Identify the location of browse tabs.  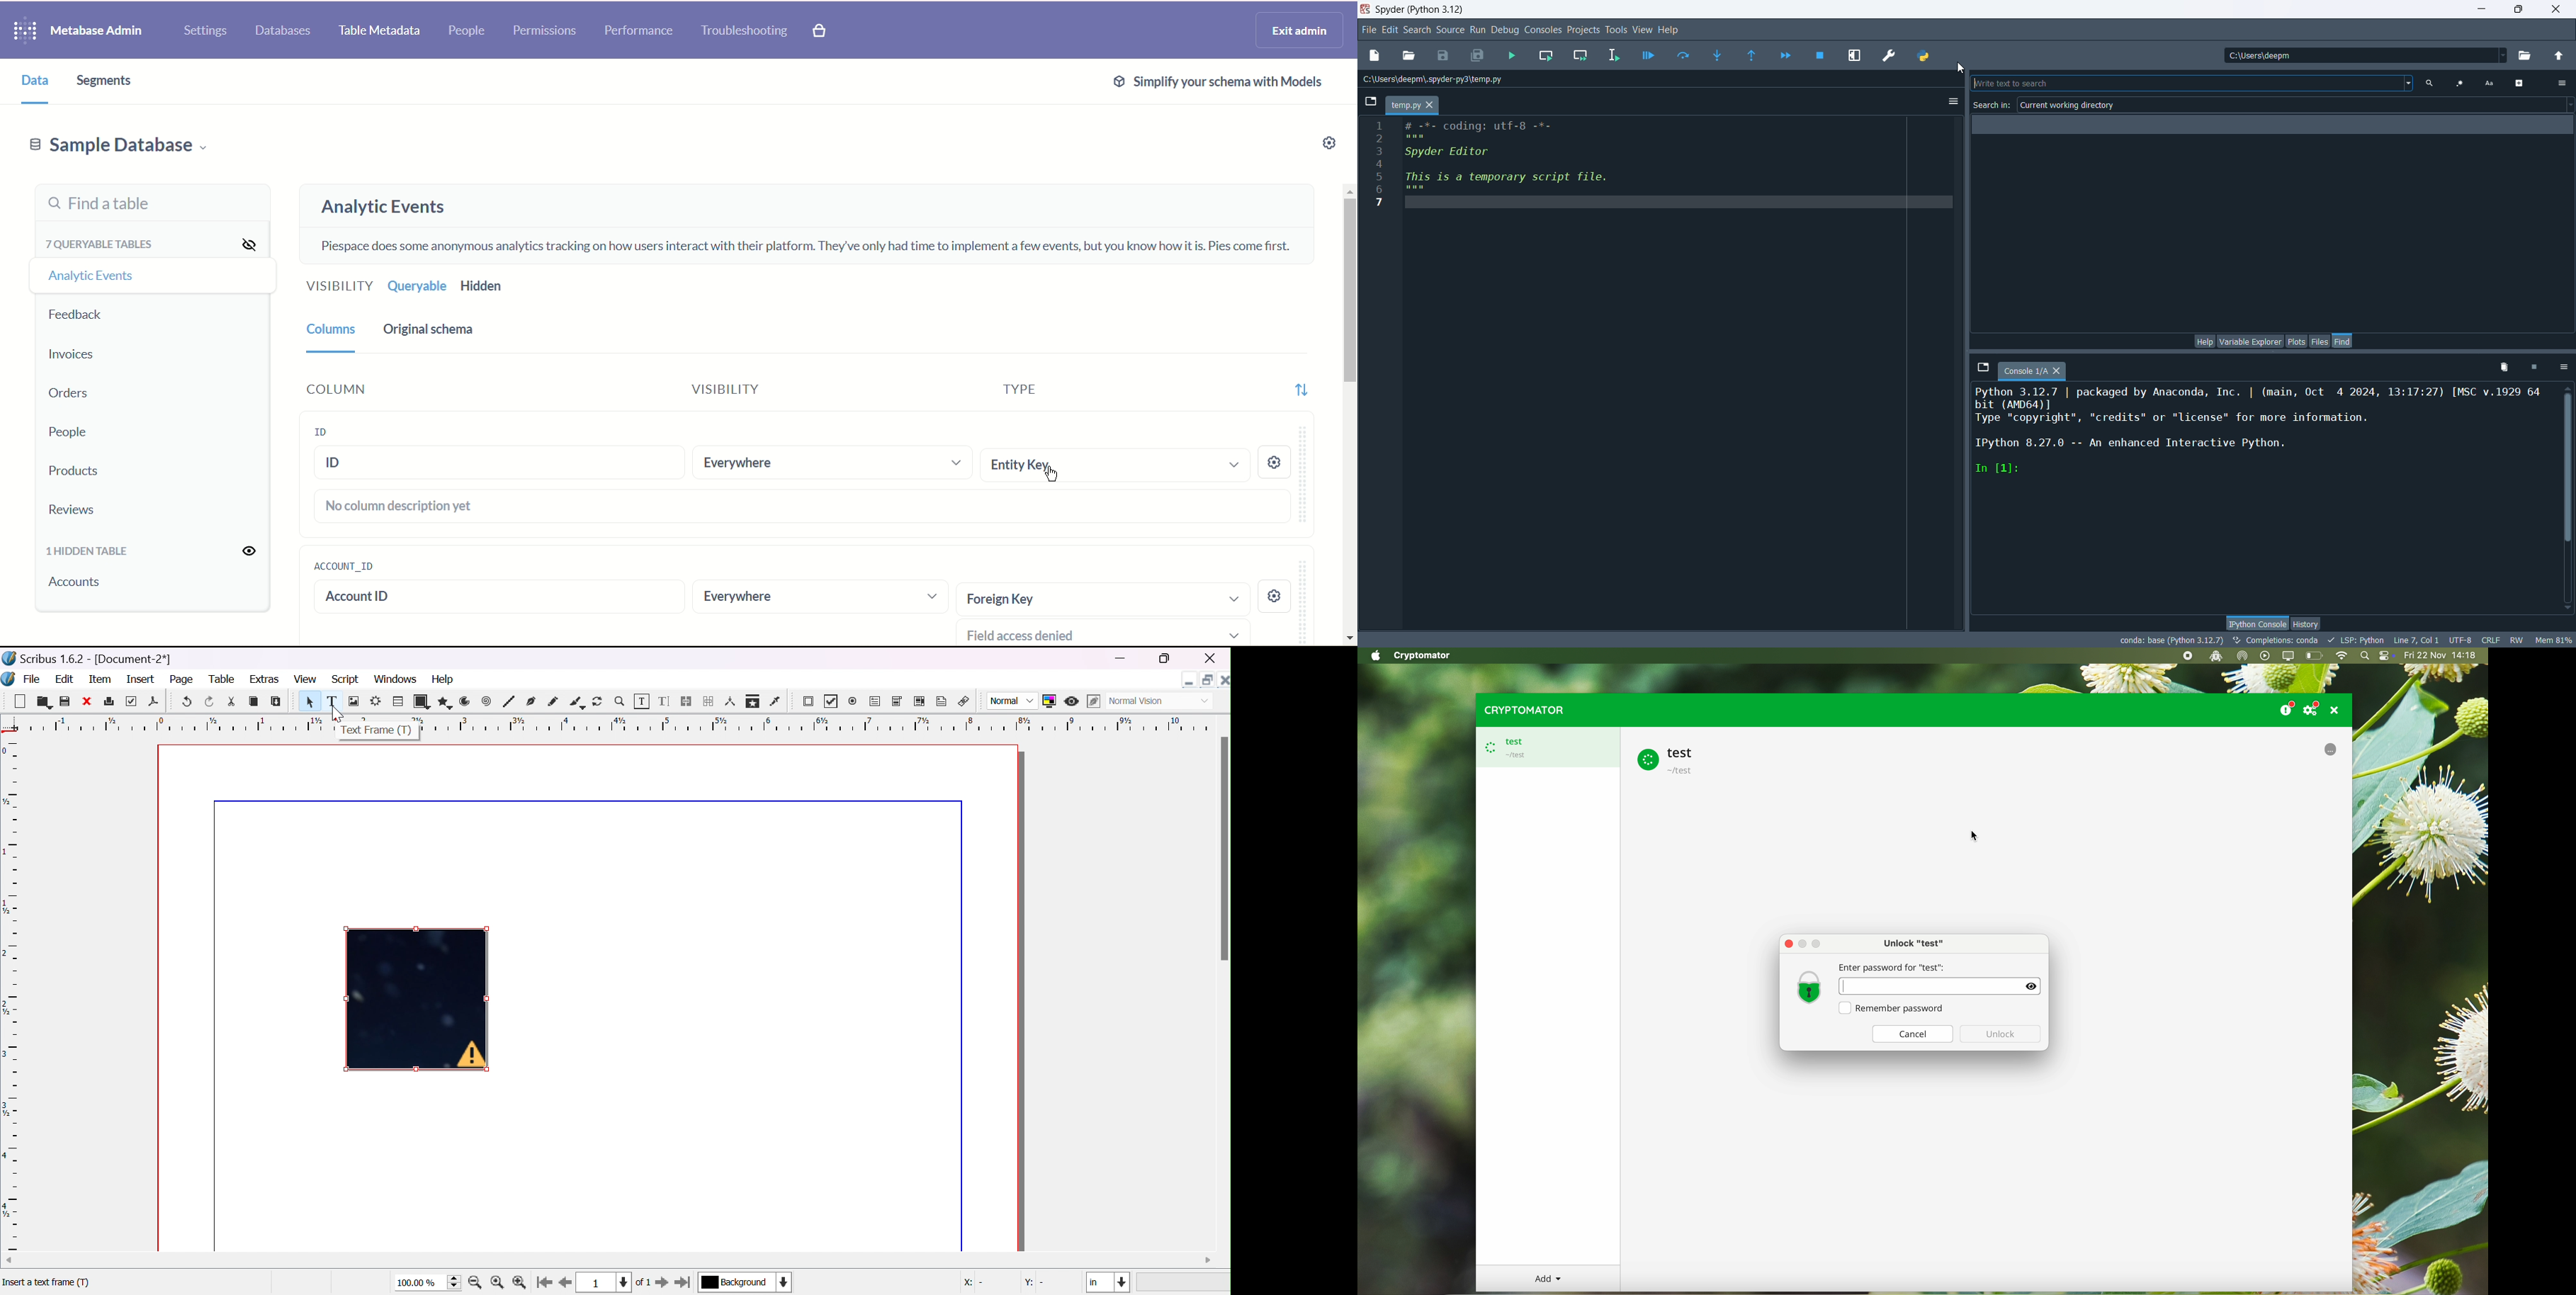
(1369, 100).